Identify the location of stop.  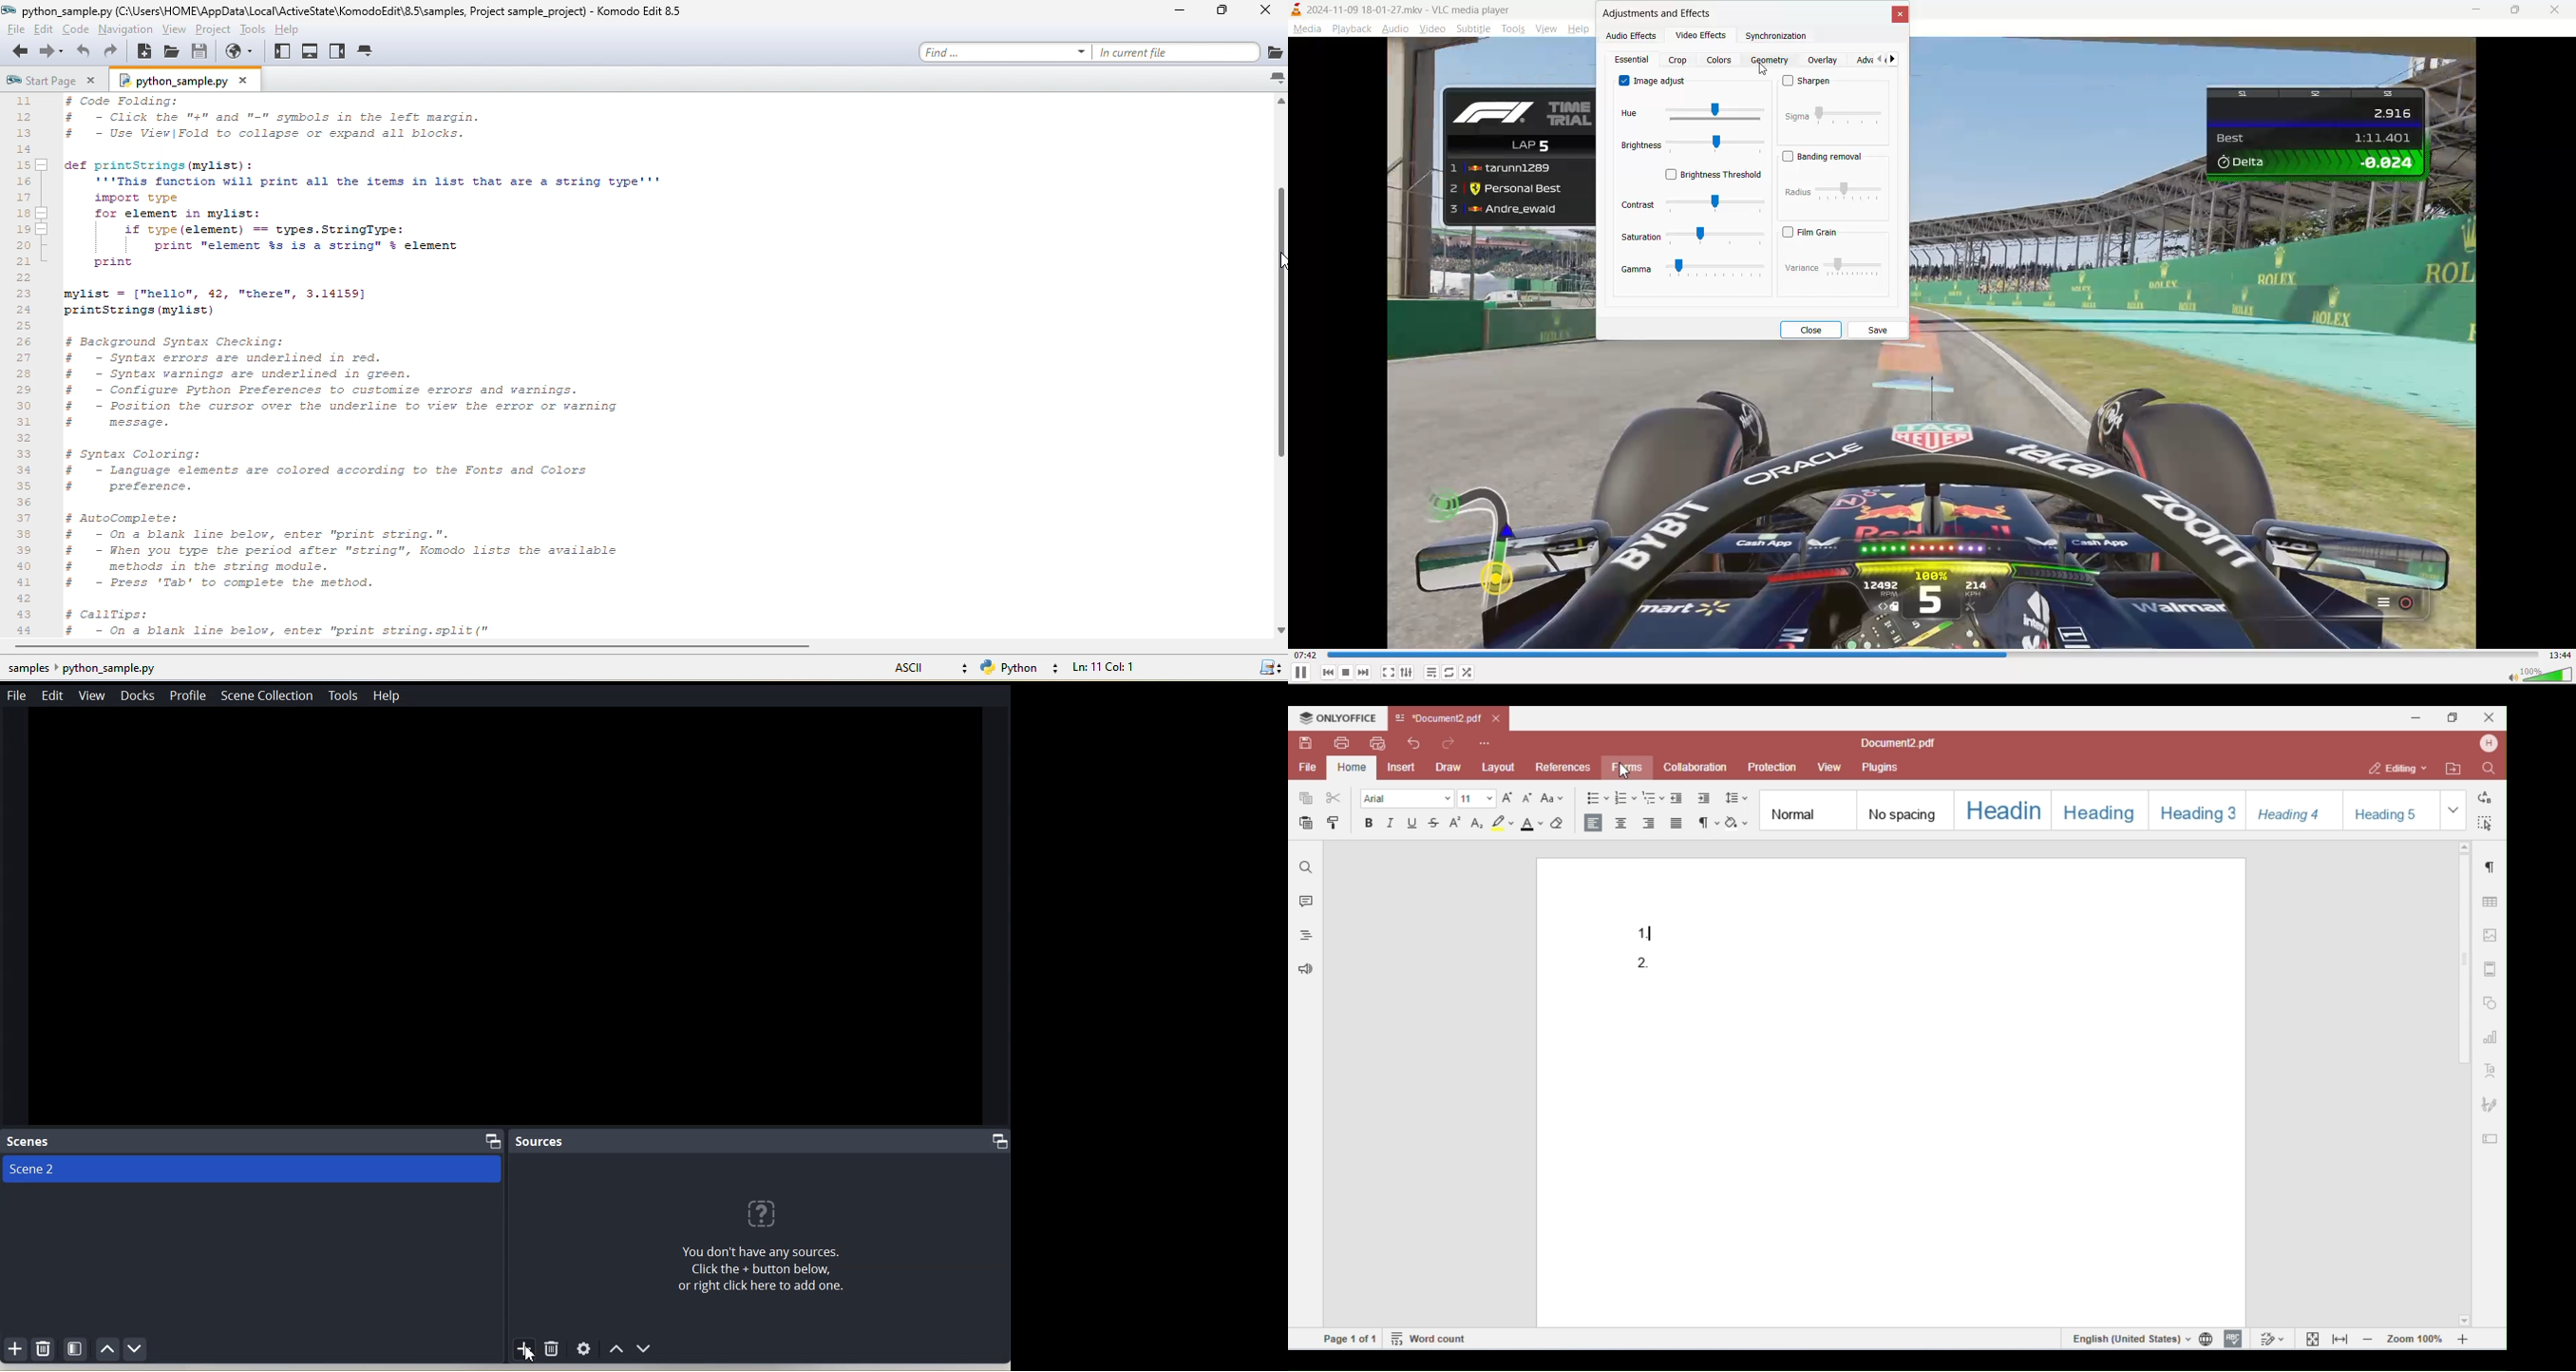
(1346, 673).